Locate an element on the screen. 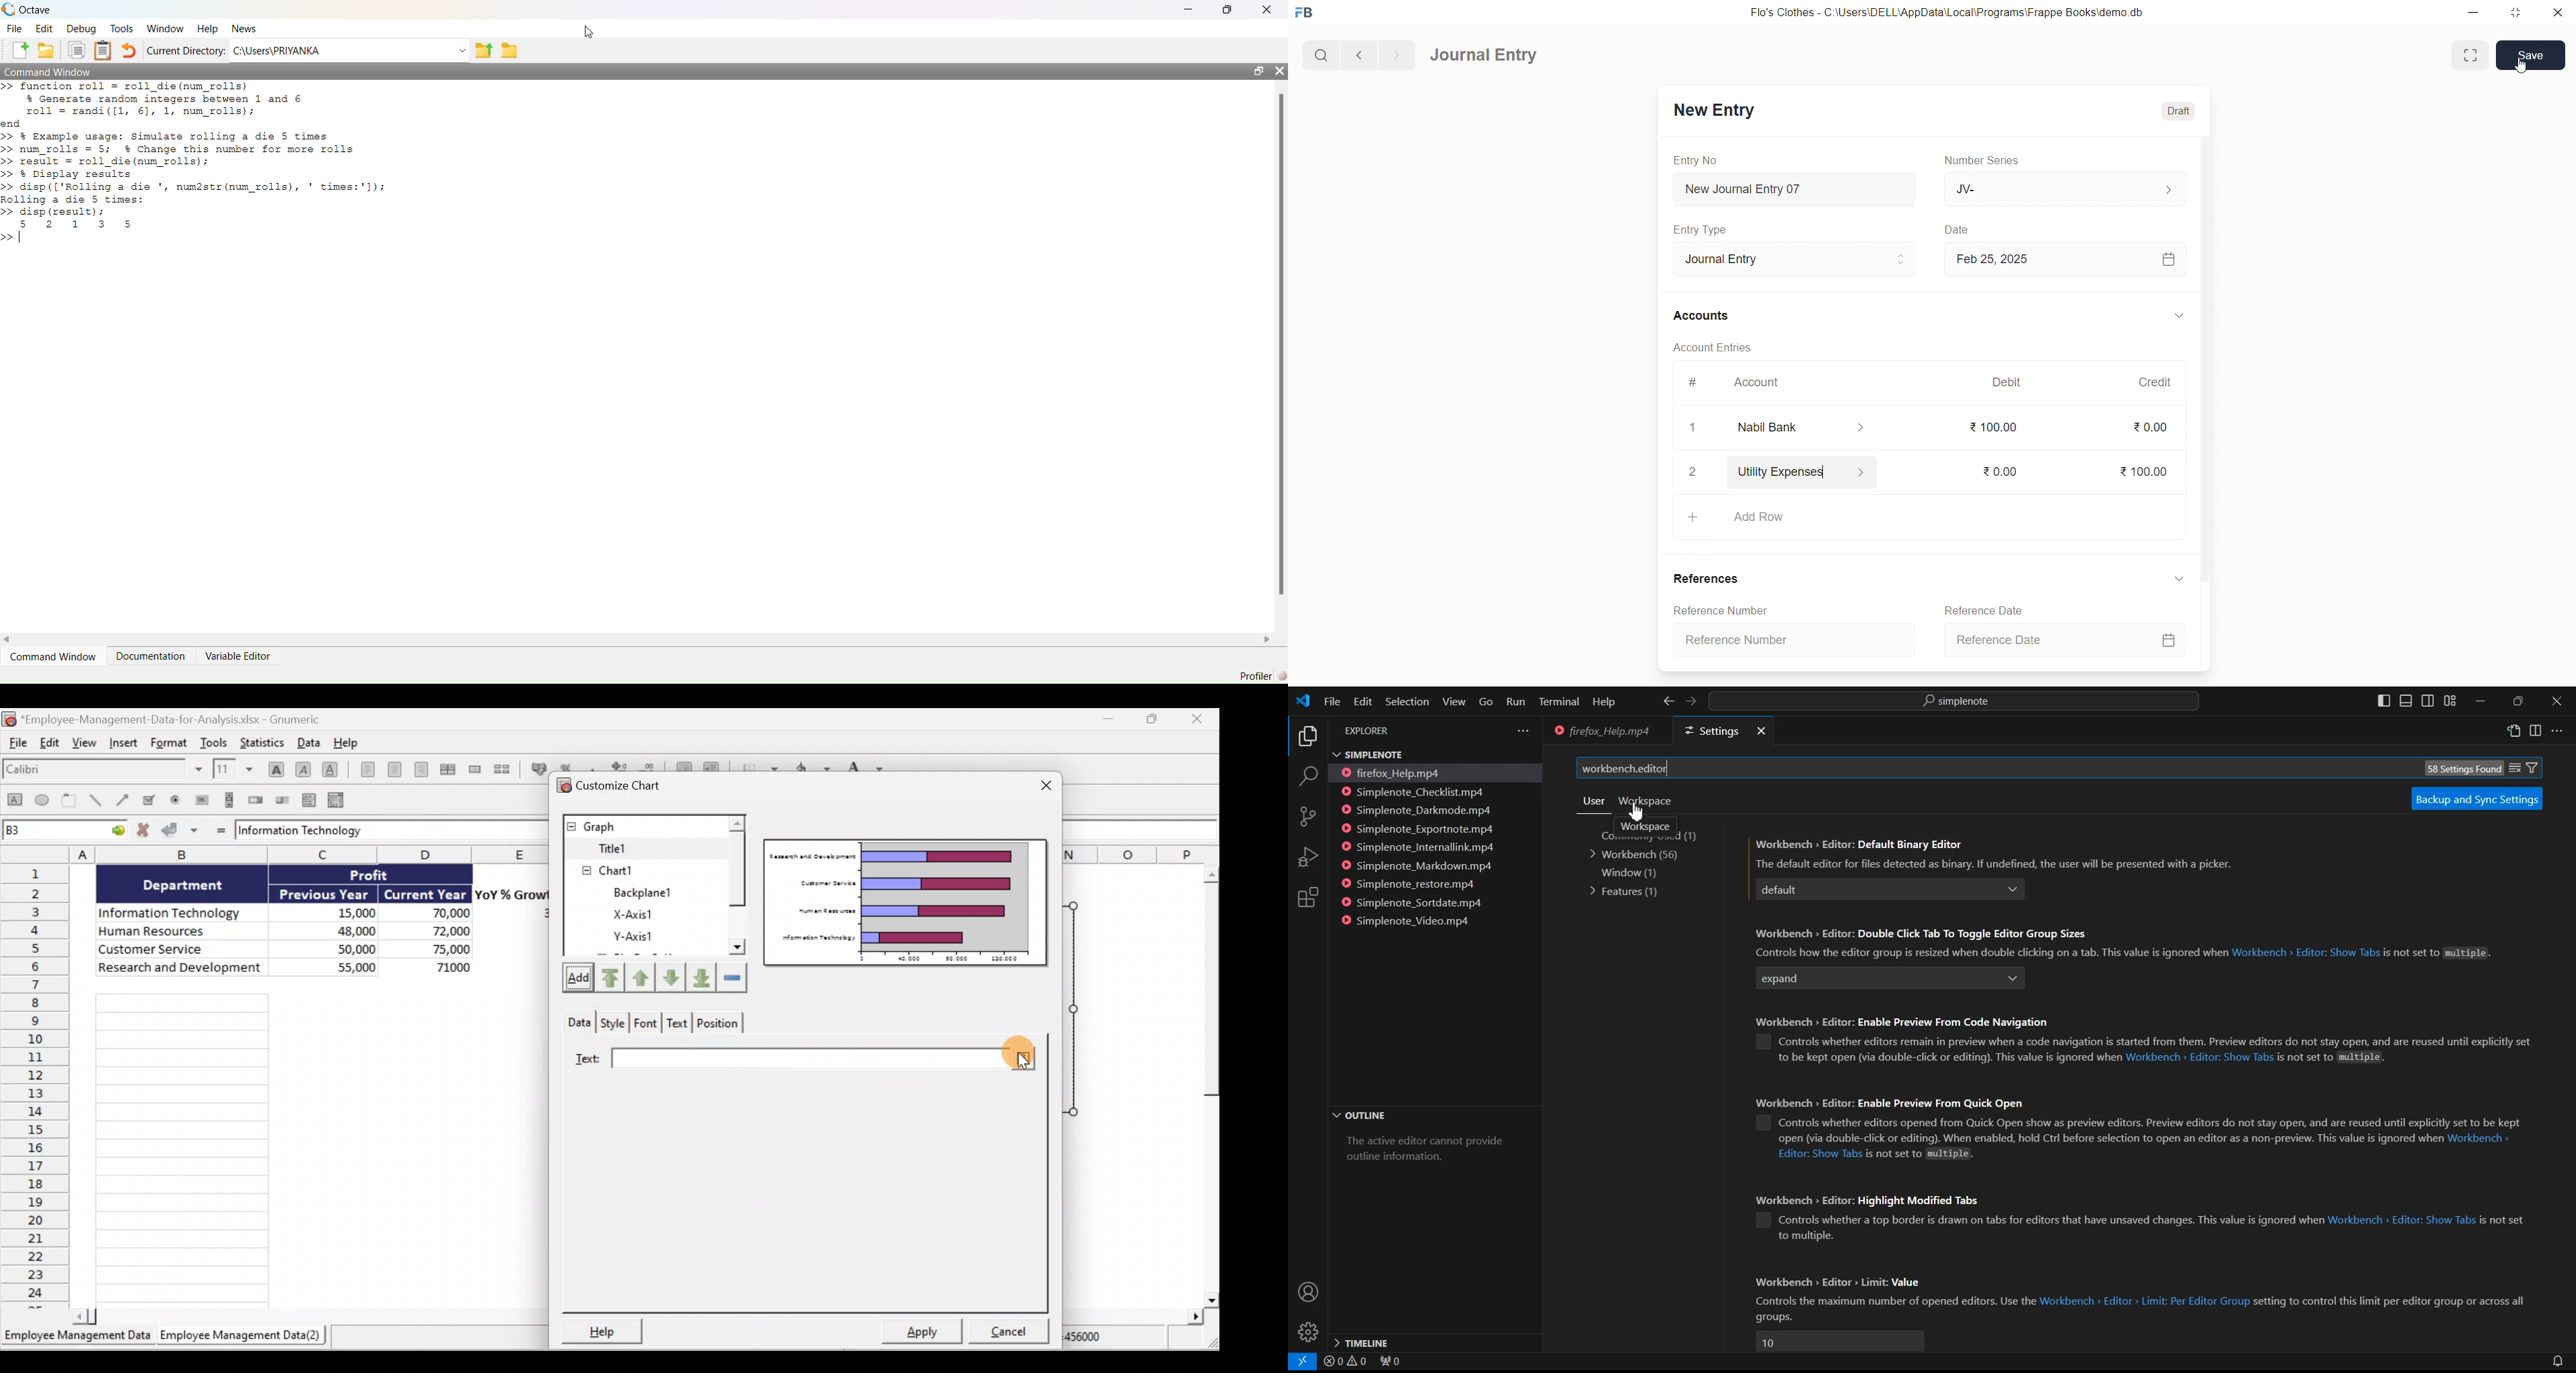  Chart is located at coordinates (637, 849).